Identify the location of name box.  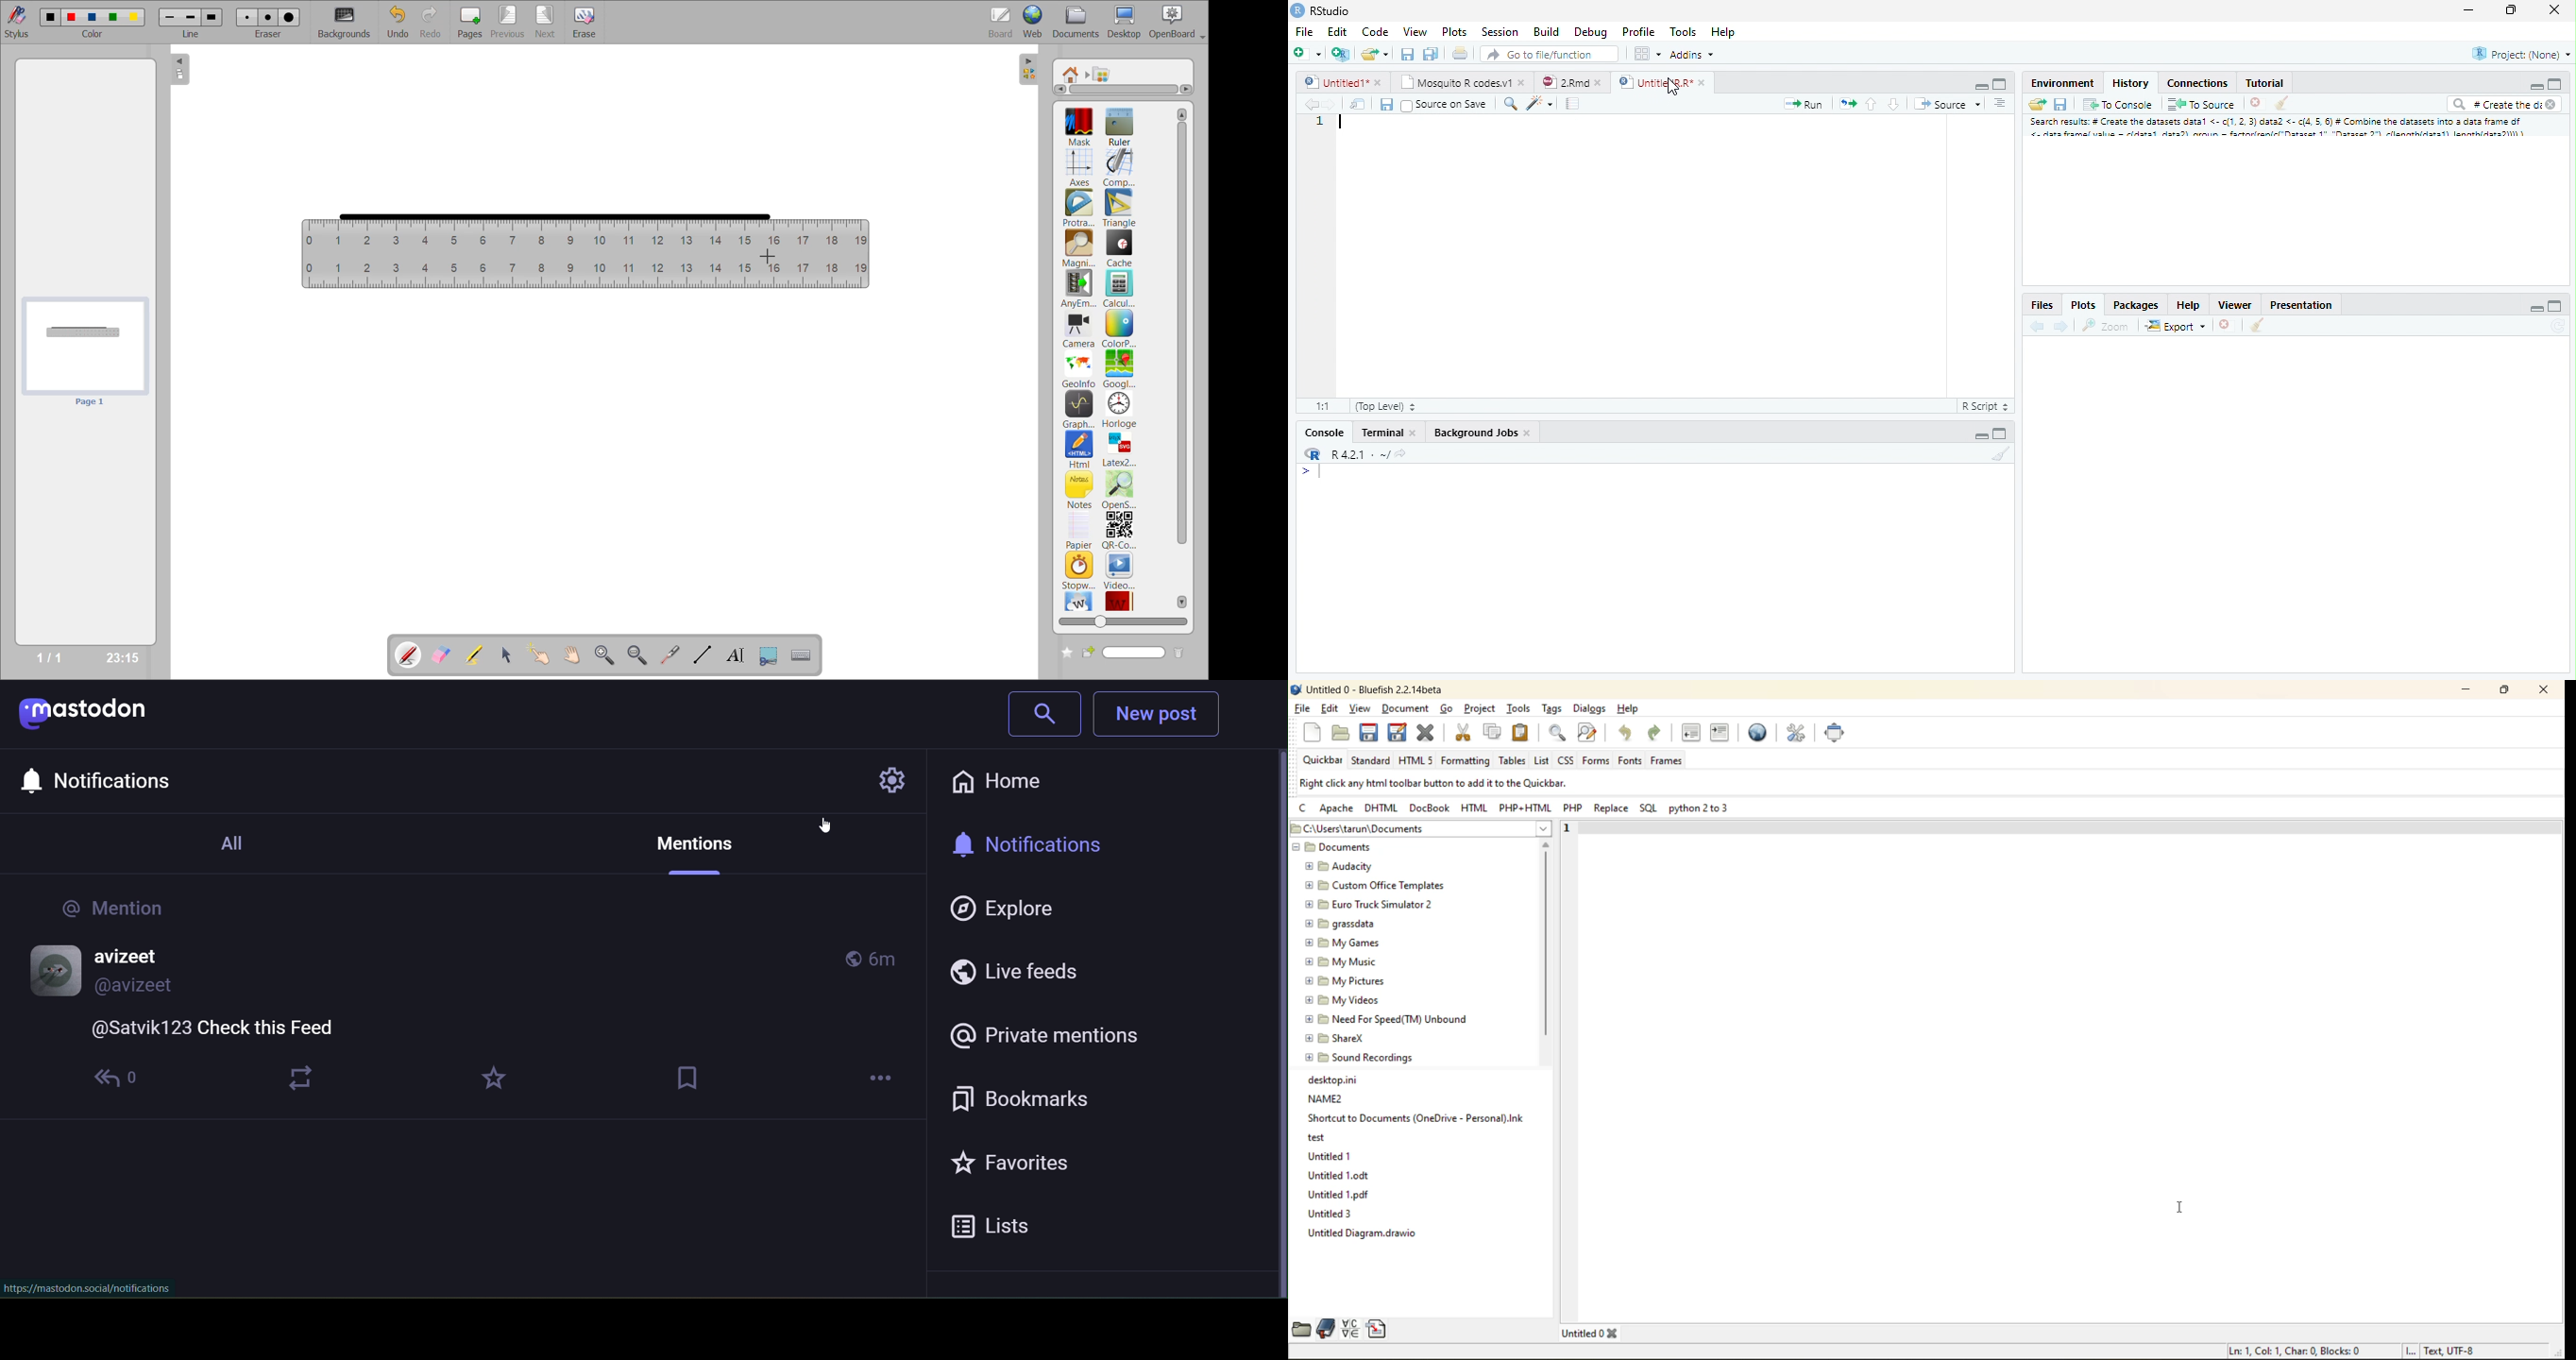
(1124, 652).